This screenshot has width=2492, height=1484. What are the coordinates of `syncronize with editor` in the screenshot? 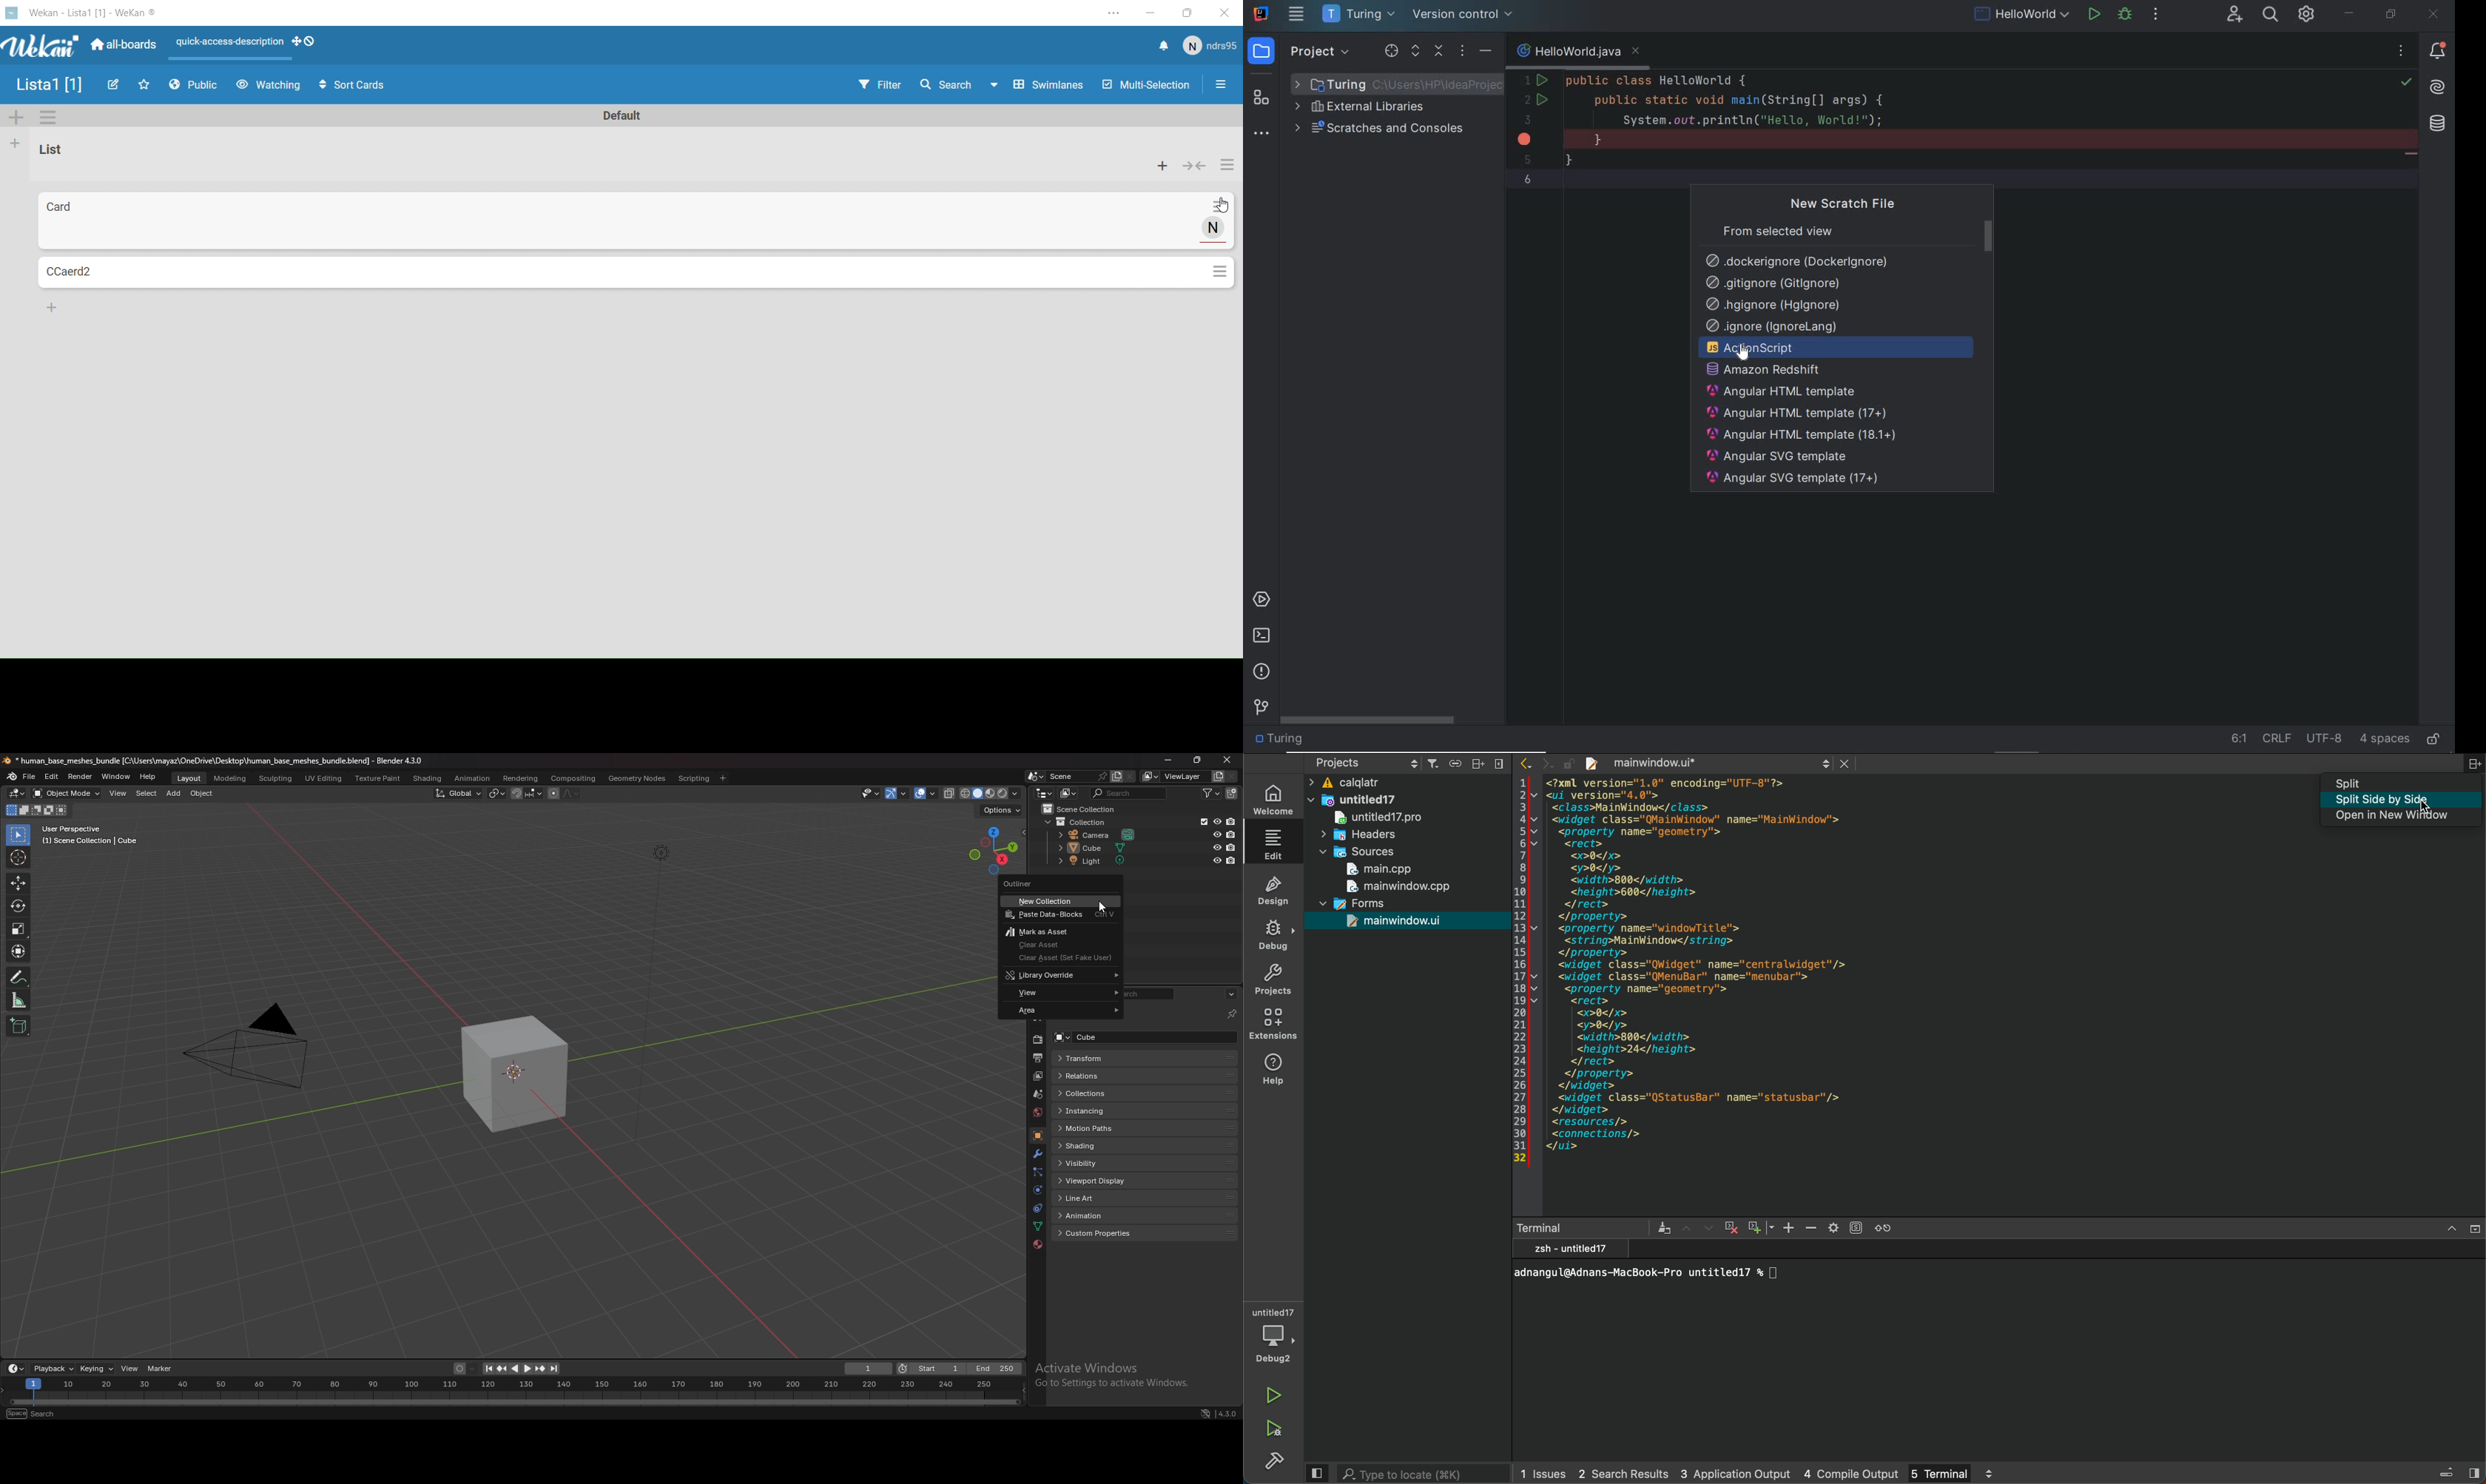 It's located at (1455, 765).